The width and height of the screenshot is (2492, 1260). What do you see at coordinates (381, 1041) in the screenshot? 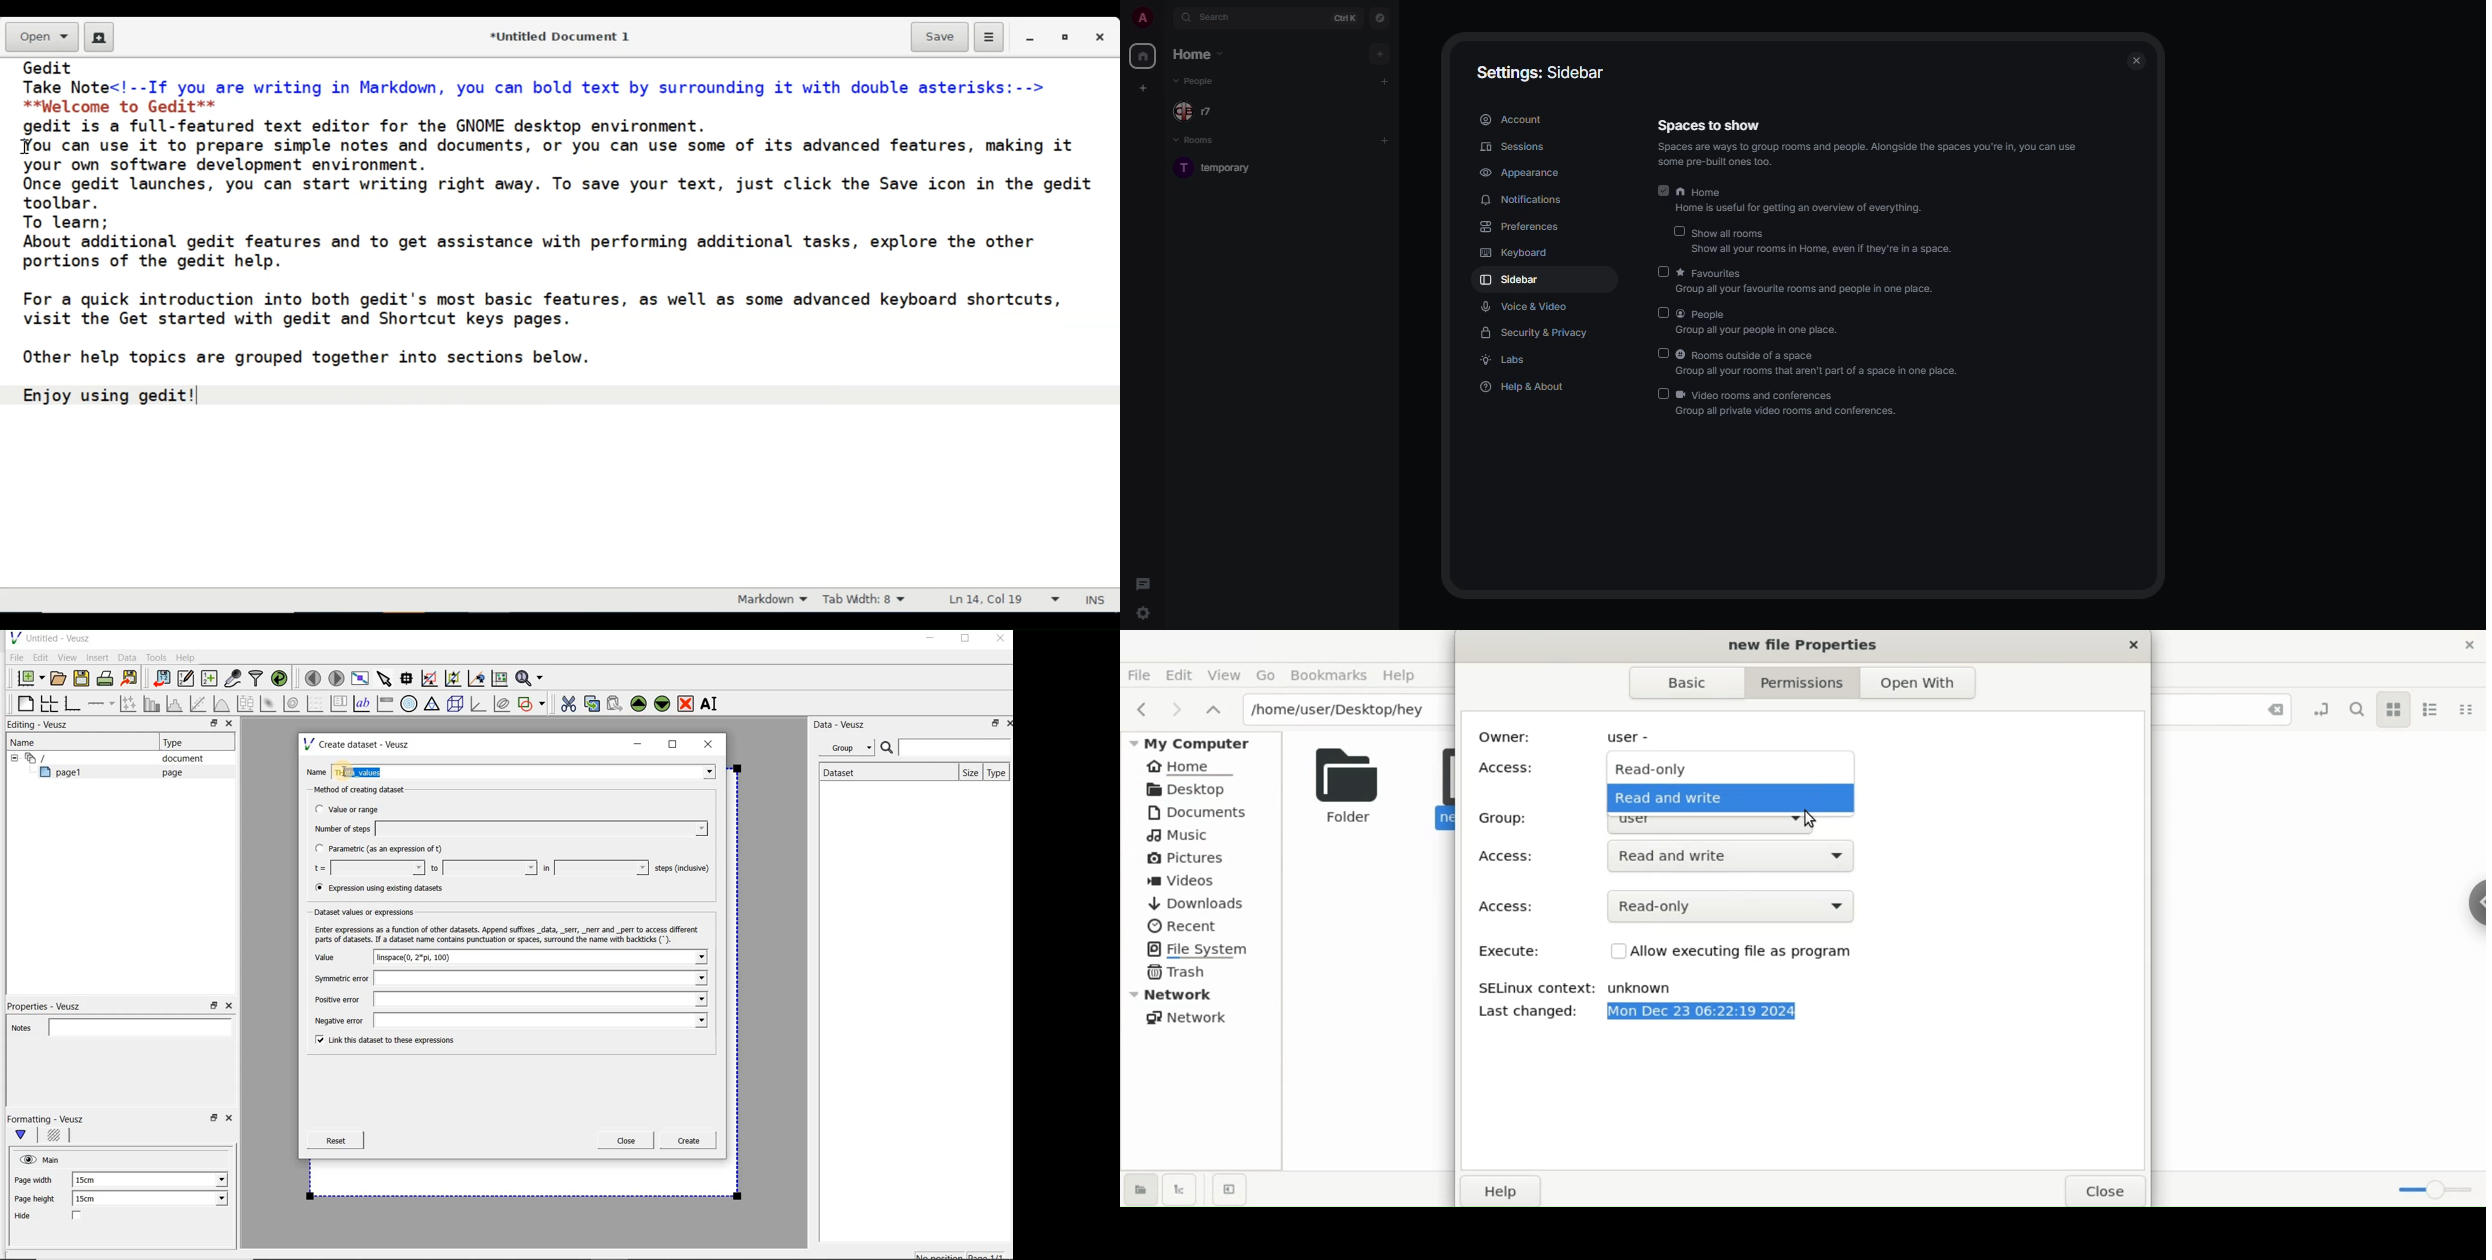
I see `Link this dataset to these expressions` at bounding box center [381, 1041].